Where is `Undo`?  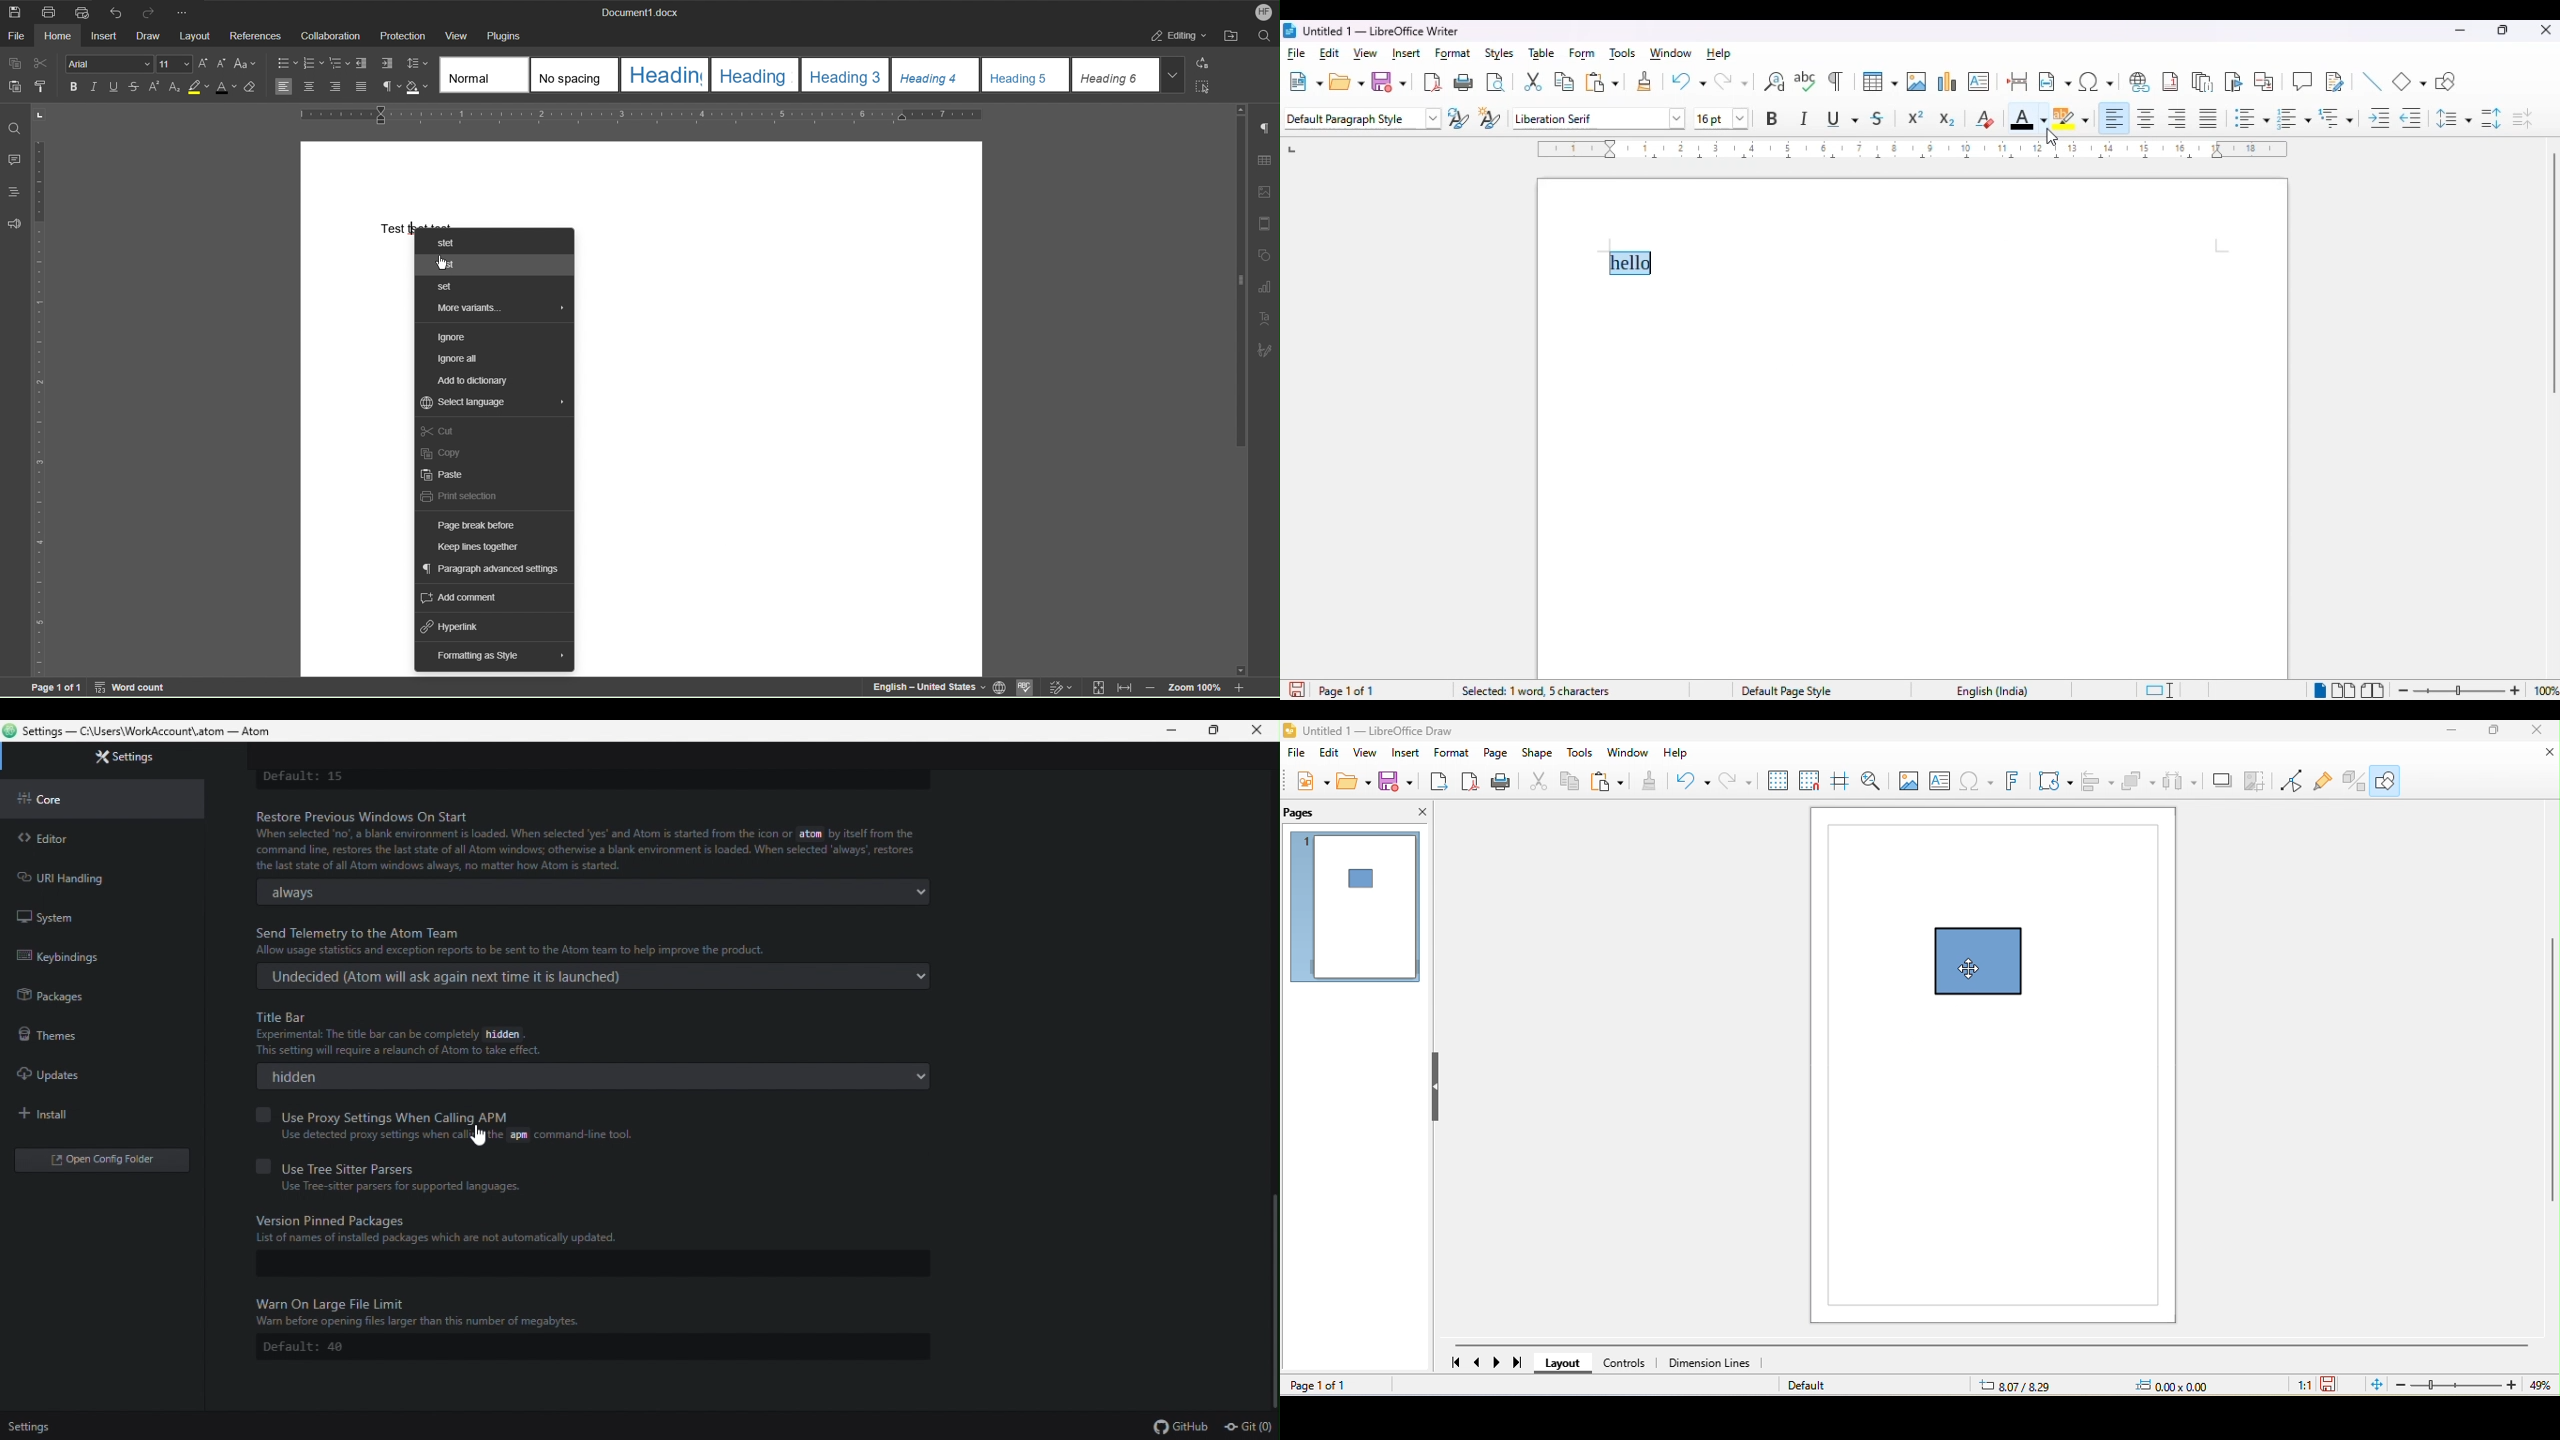 Undo is located at coordinates (113, 11).